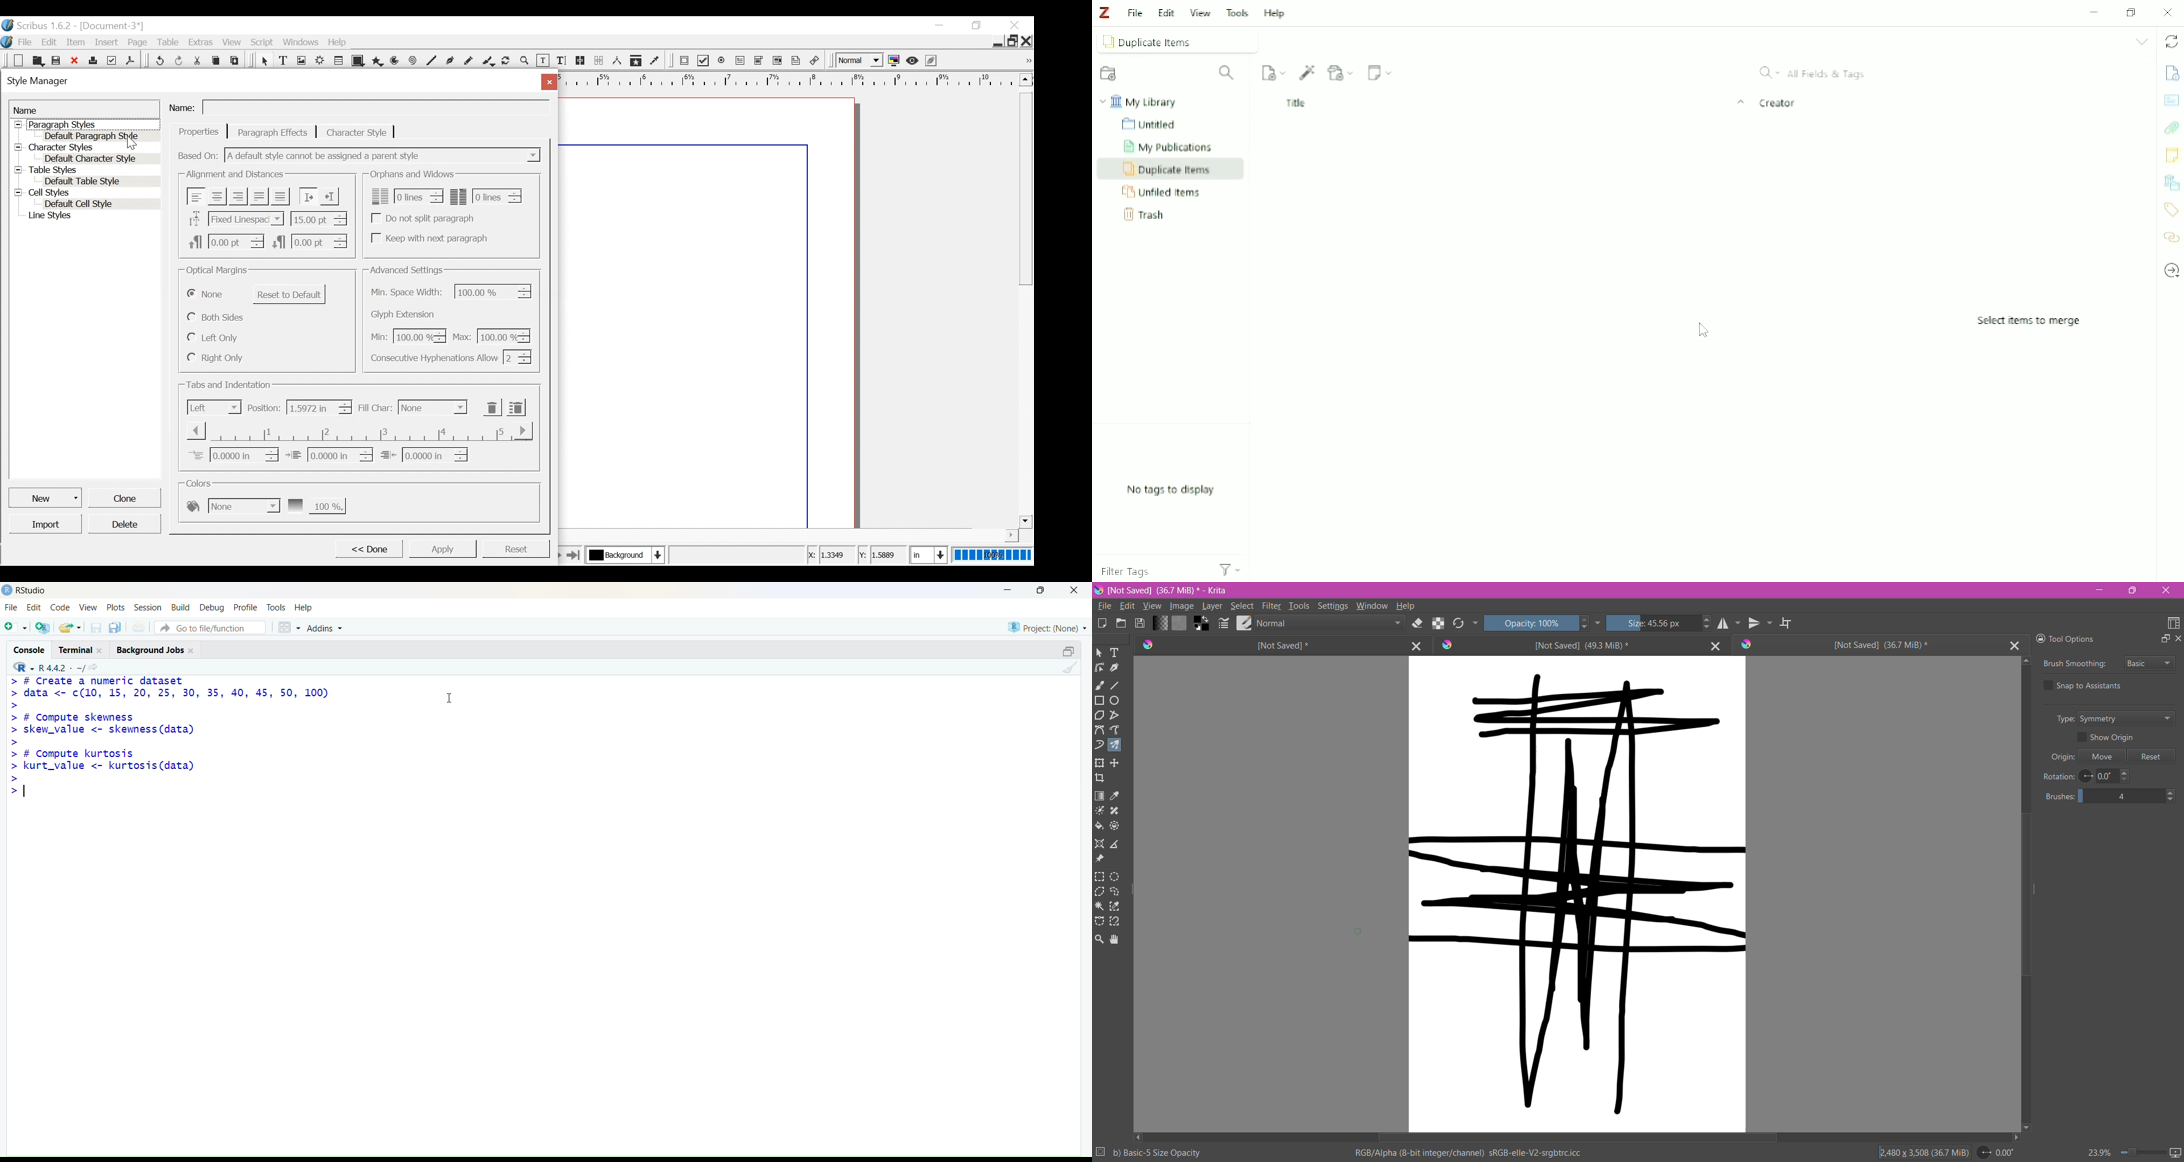  I want to click on Zoom Tool, so click(1100, 940).